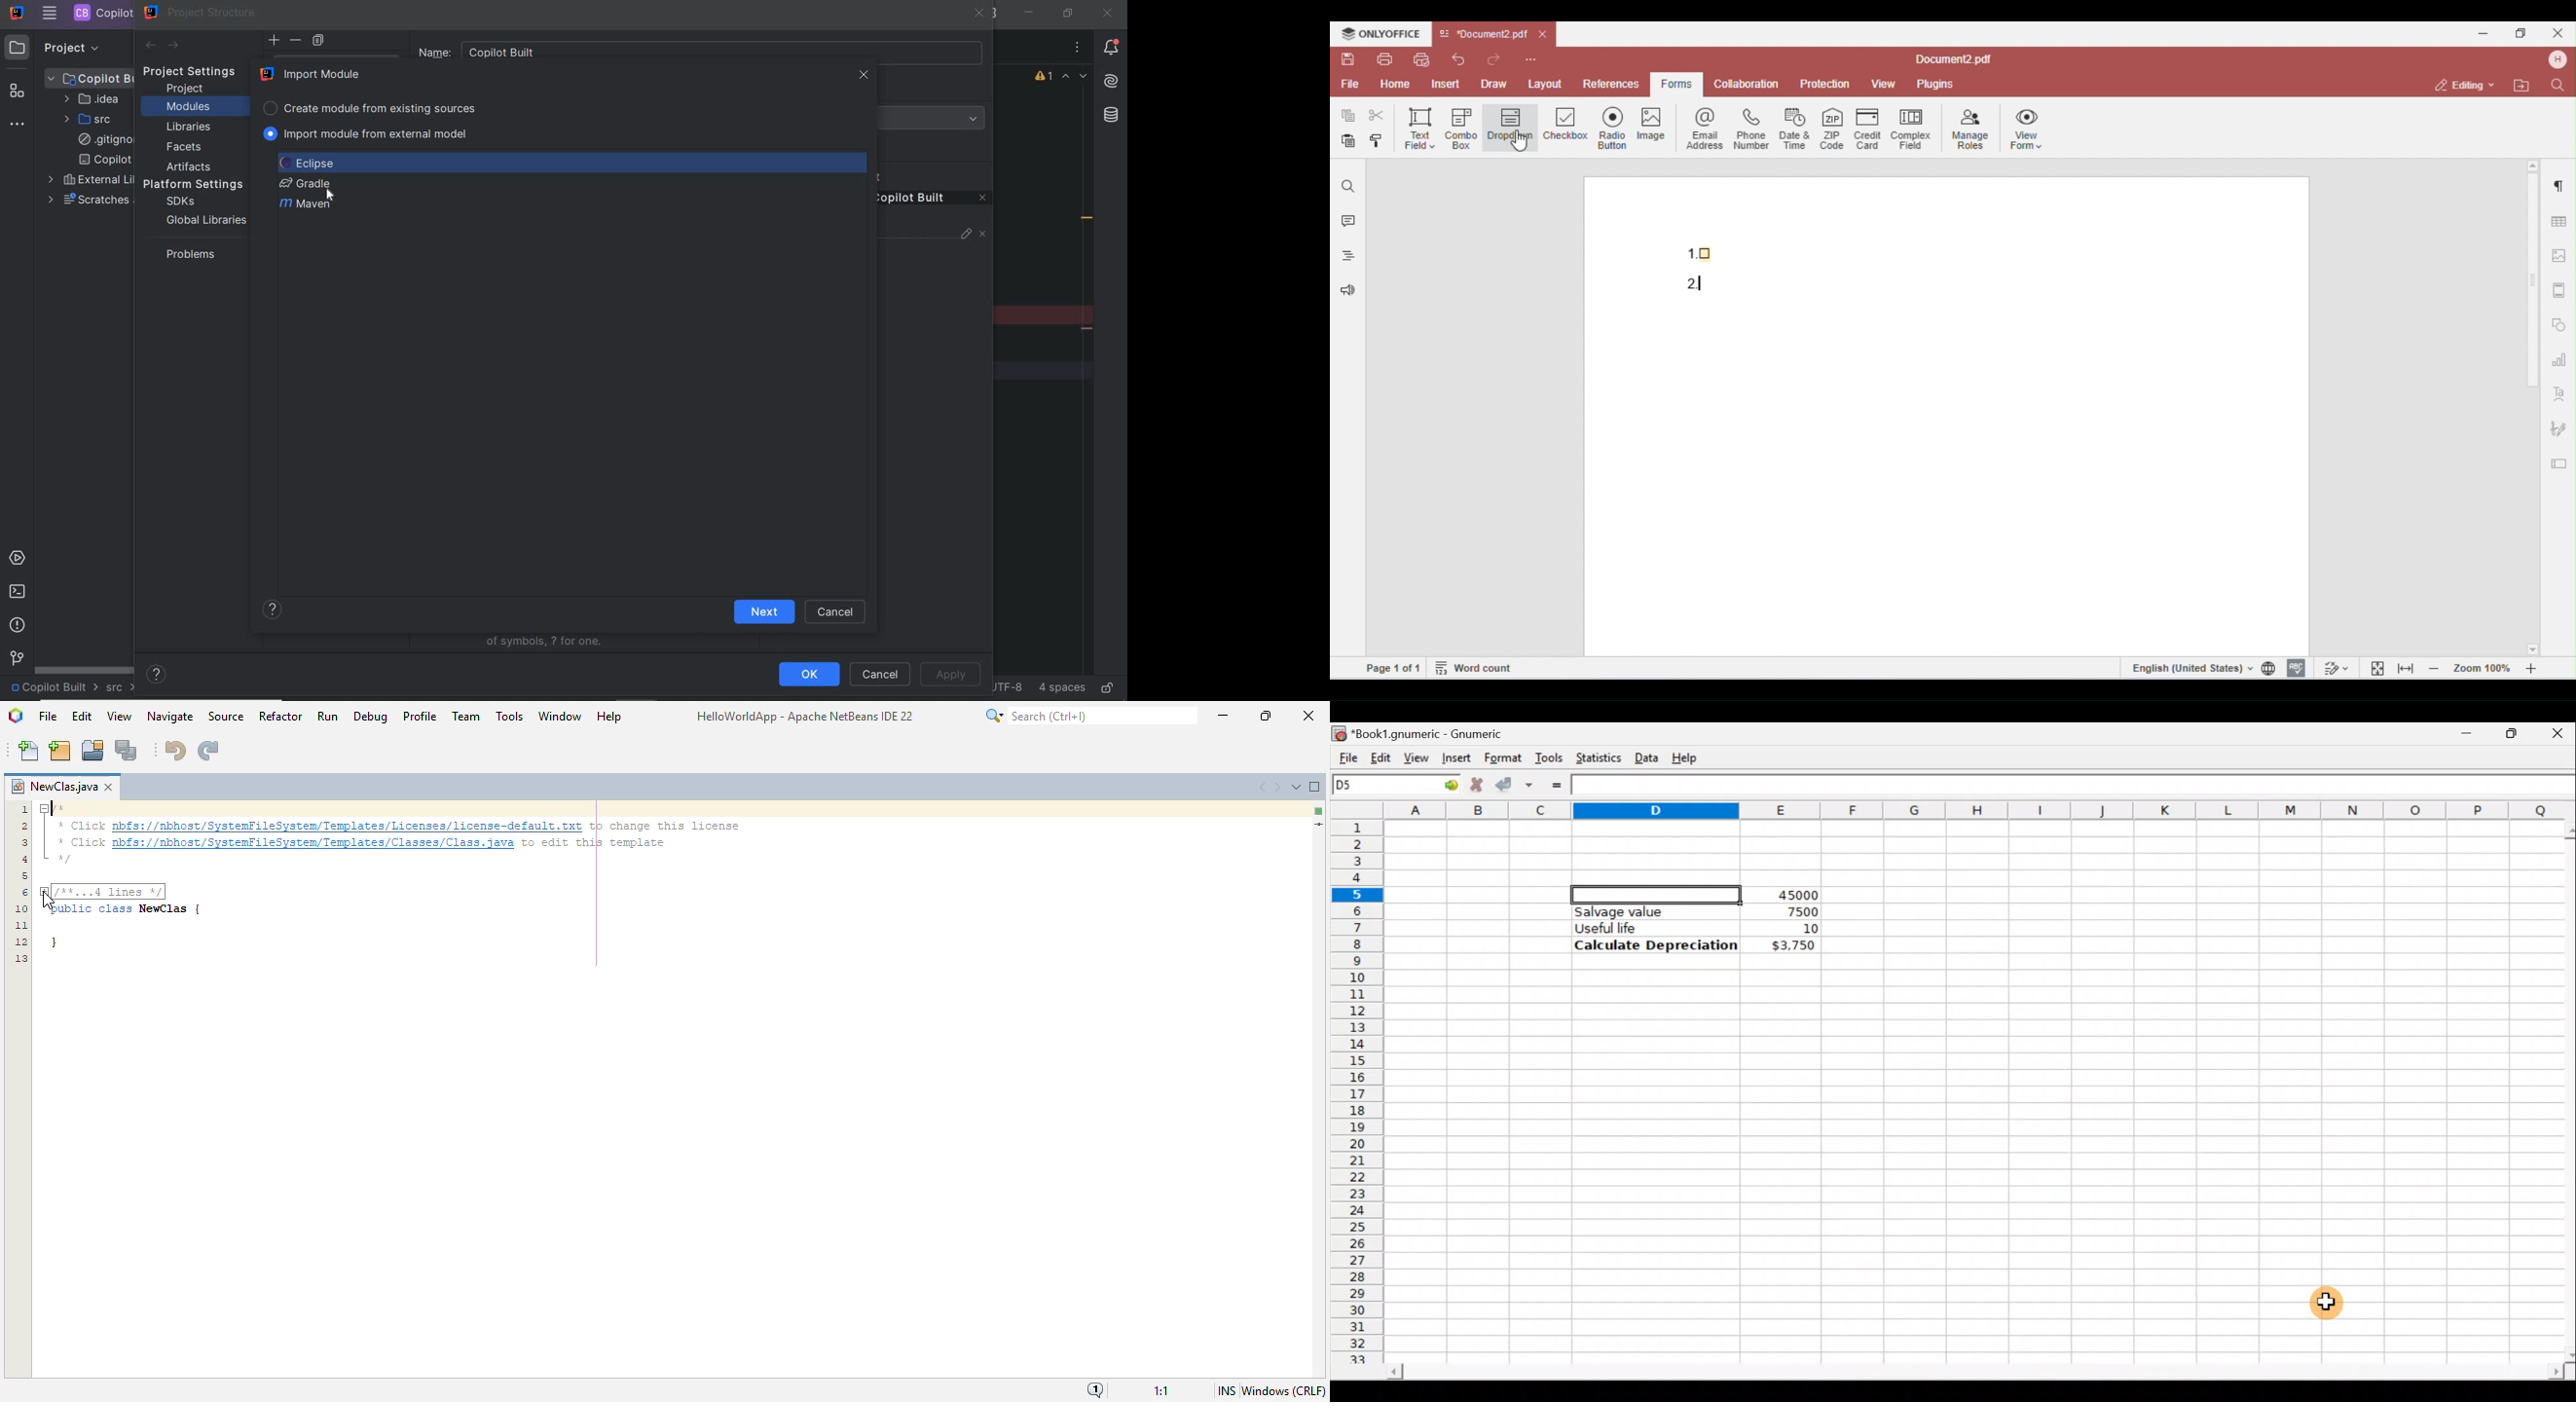 This screenshot has height=1428, width=2576. I want to click on cursor, so click(331, 194).